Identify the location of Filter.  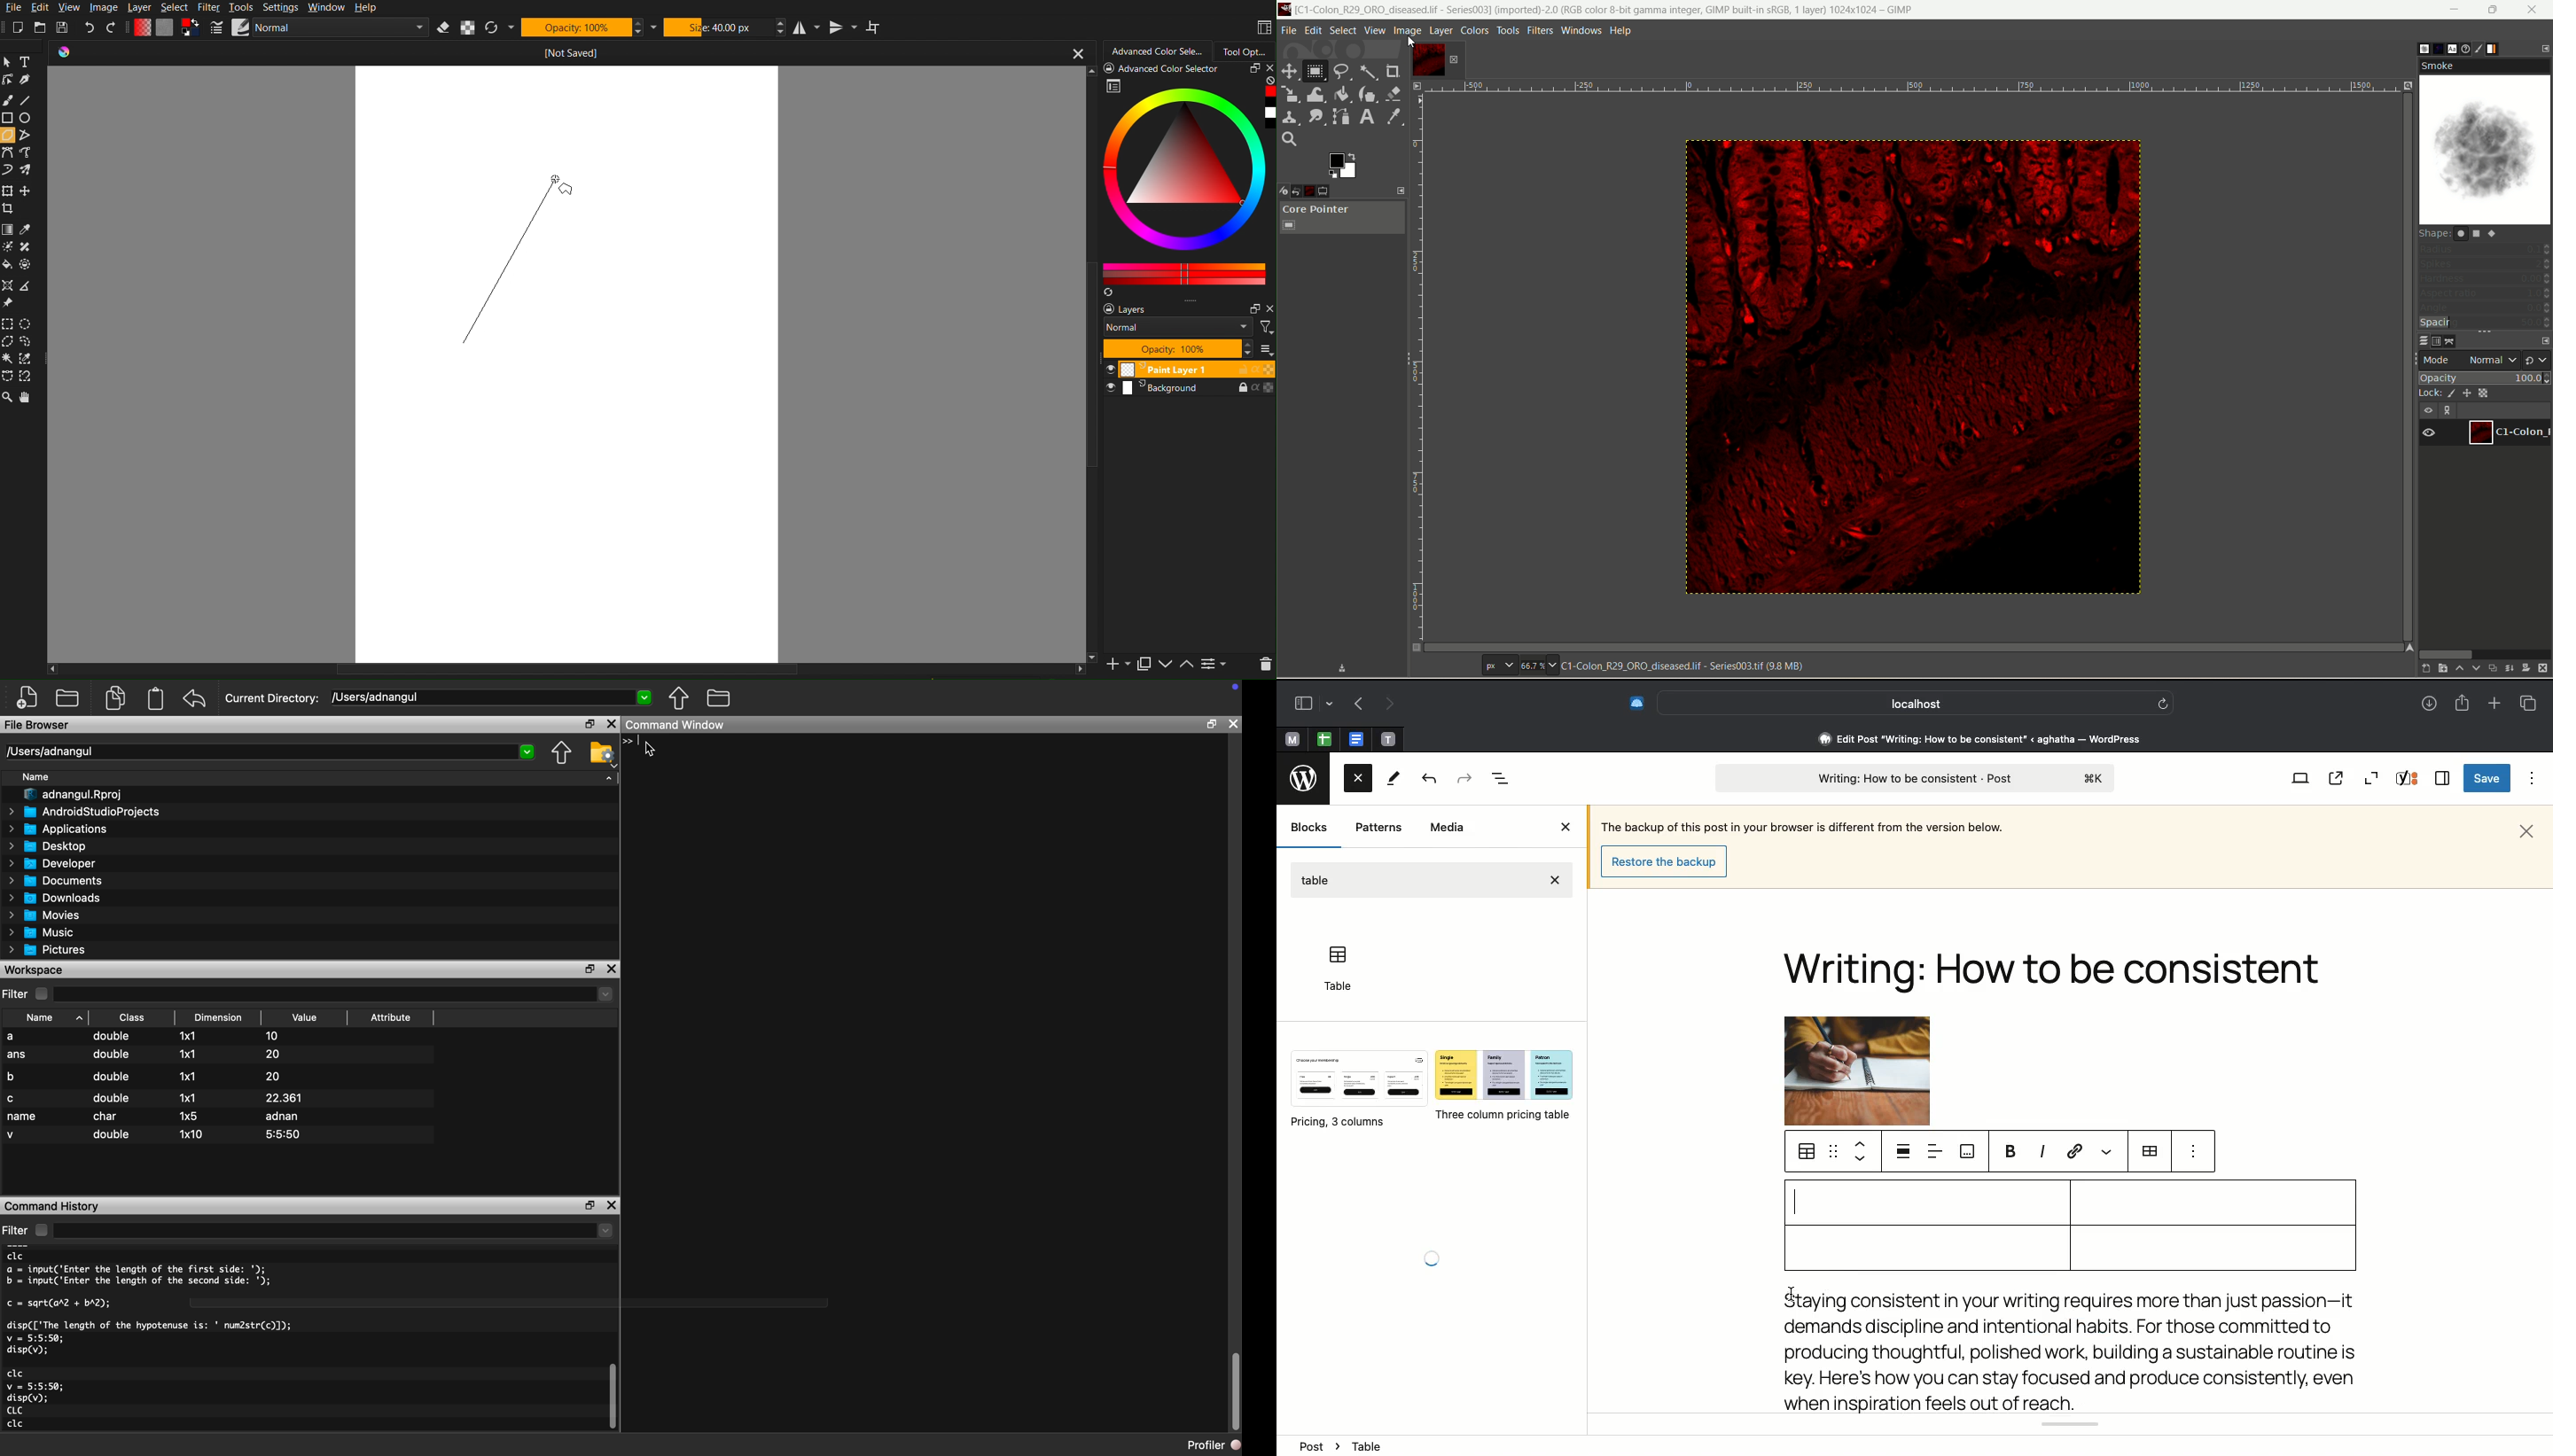
(210, 9).